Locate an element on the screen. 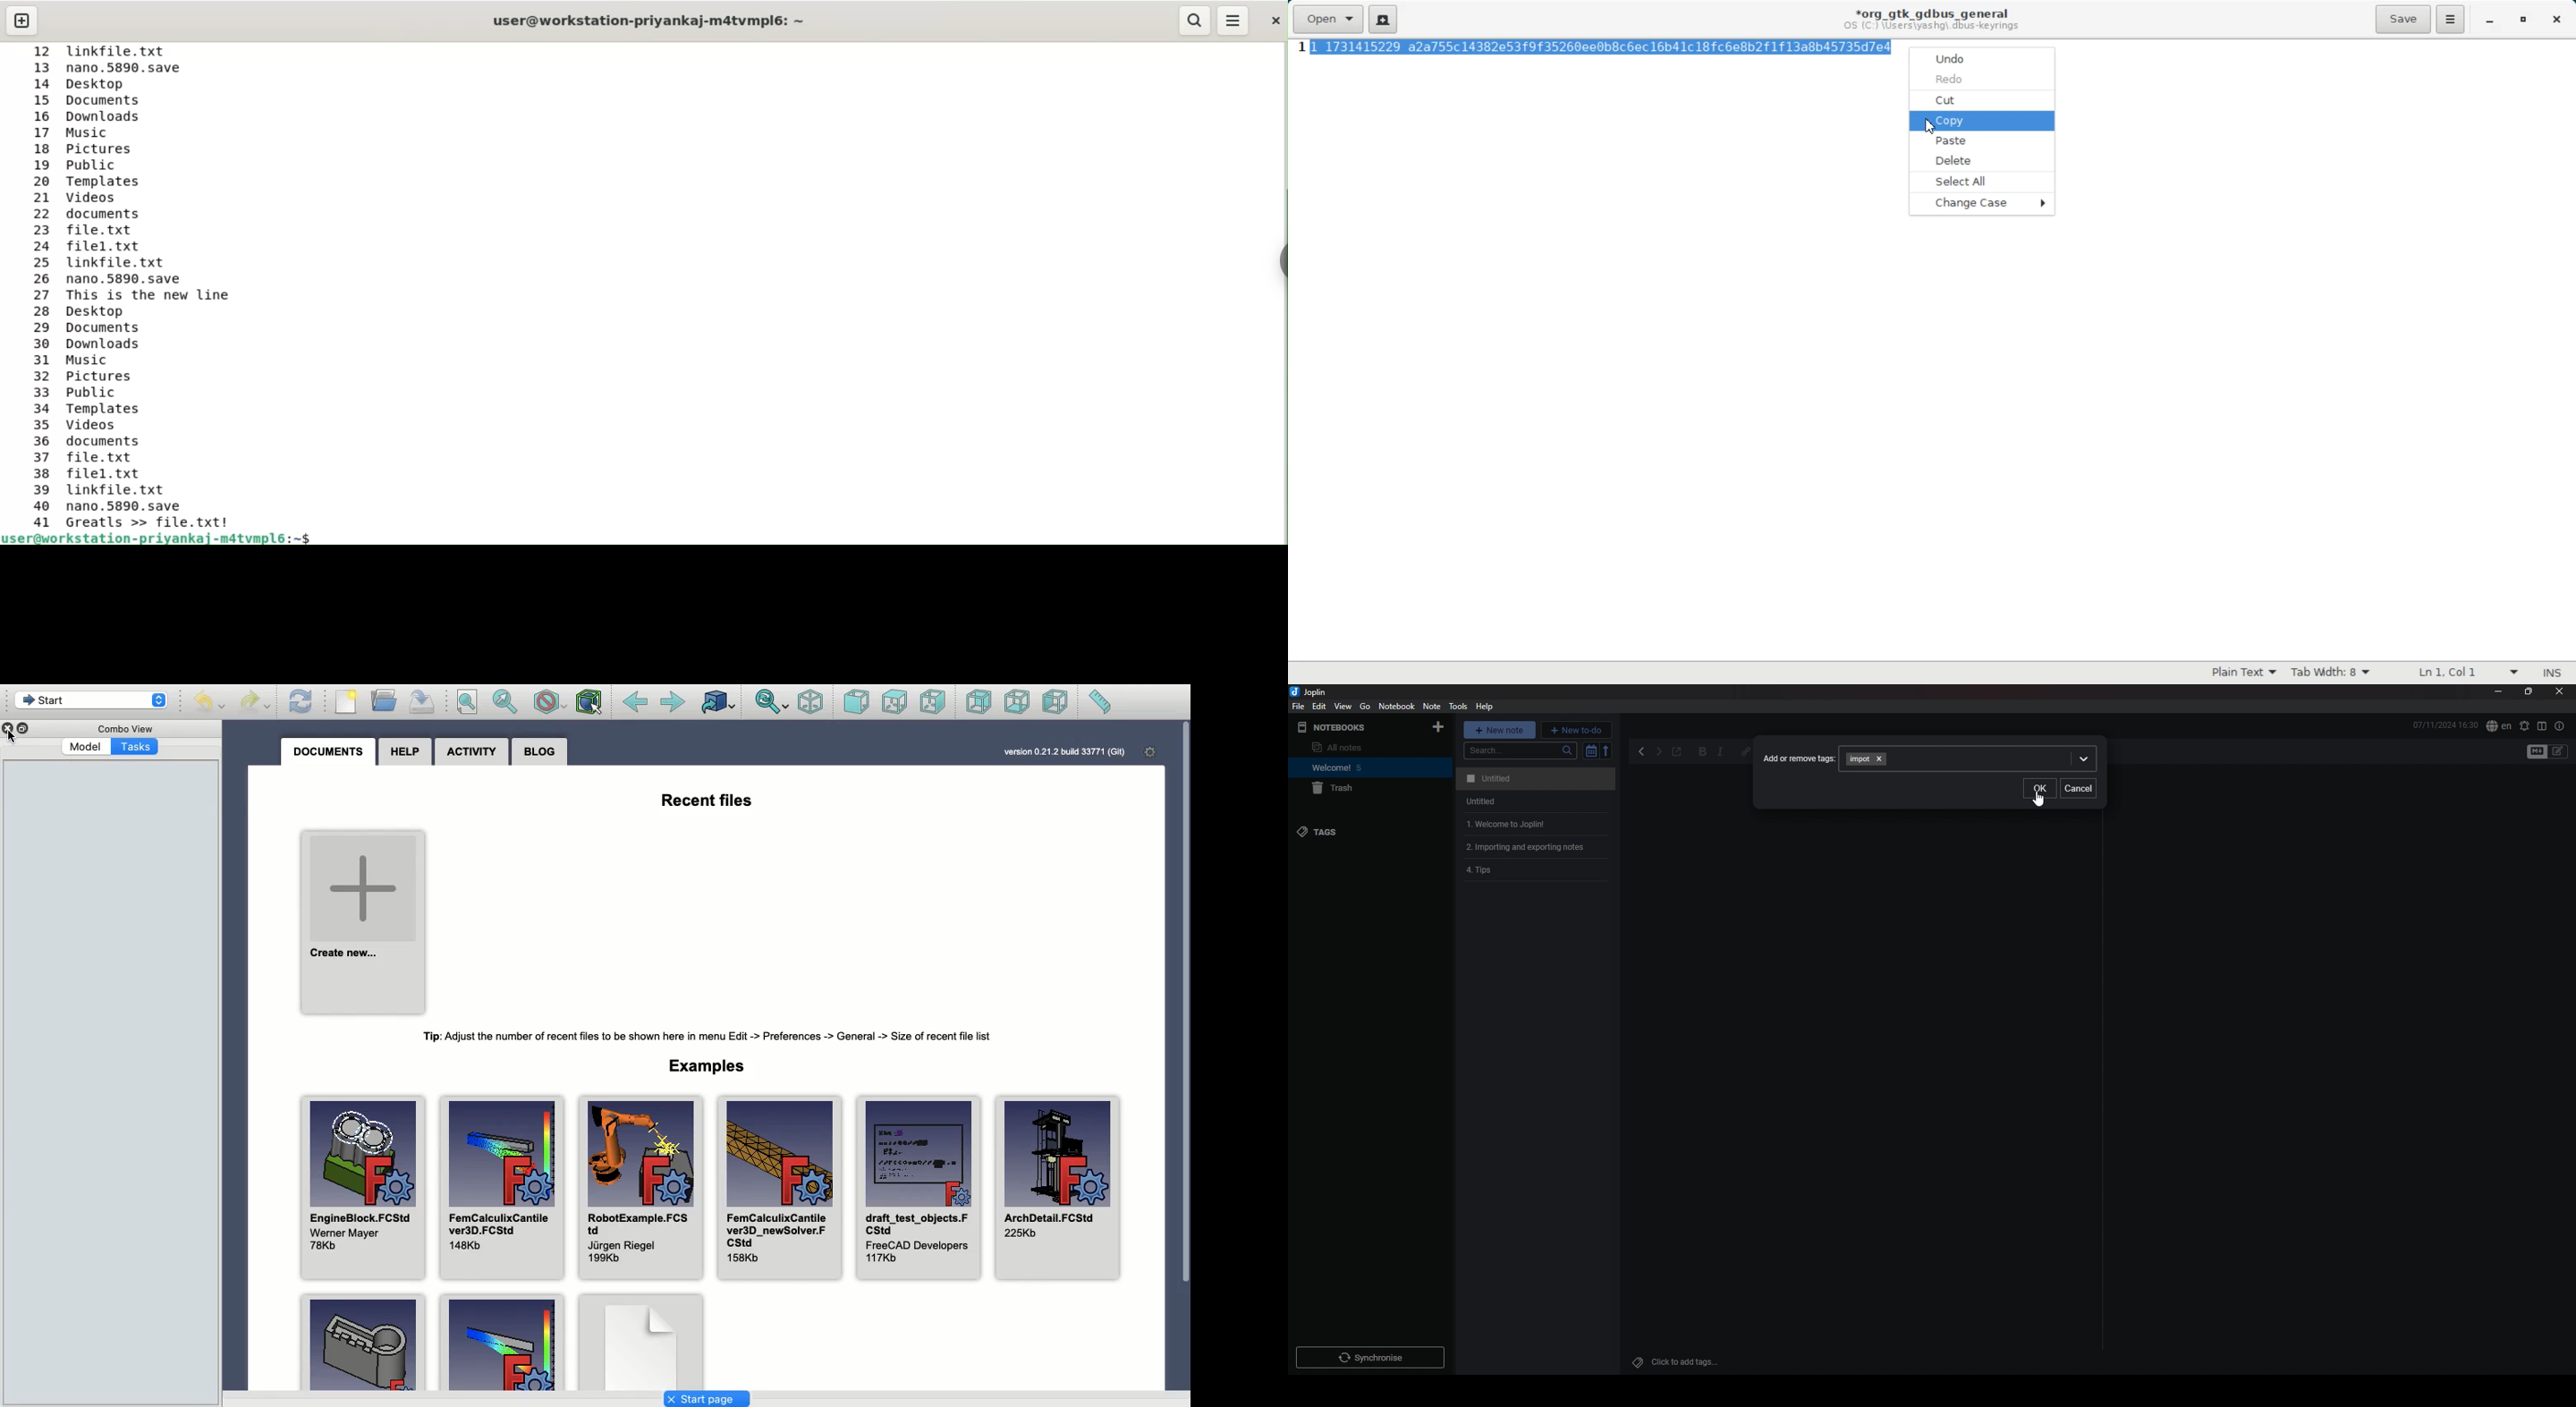 Image resolution: width=2576 pixels, height=1428 pixels. Combo view is located at coordinates (124, 728).